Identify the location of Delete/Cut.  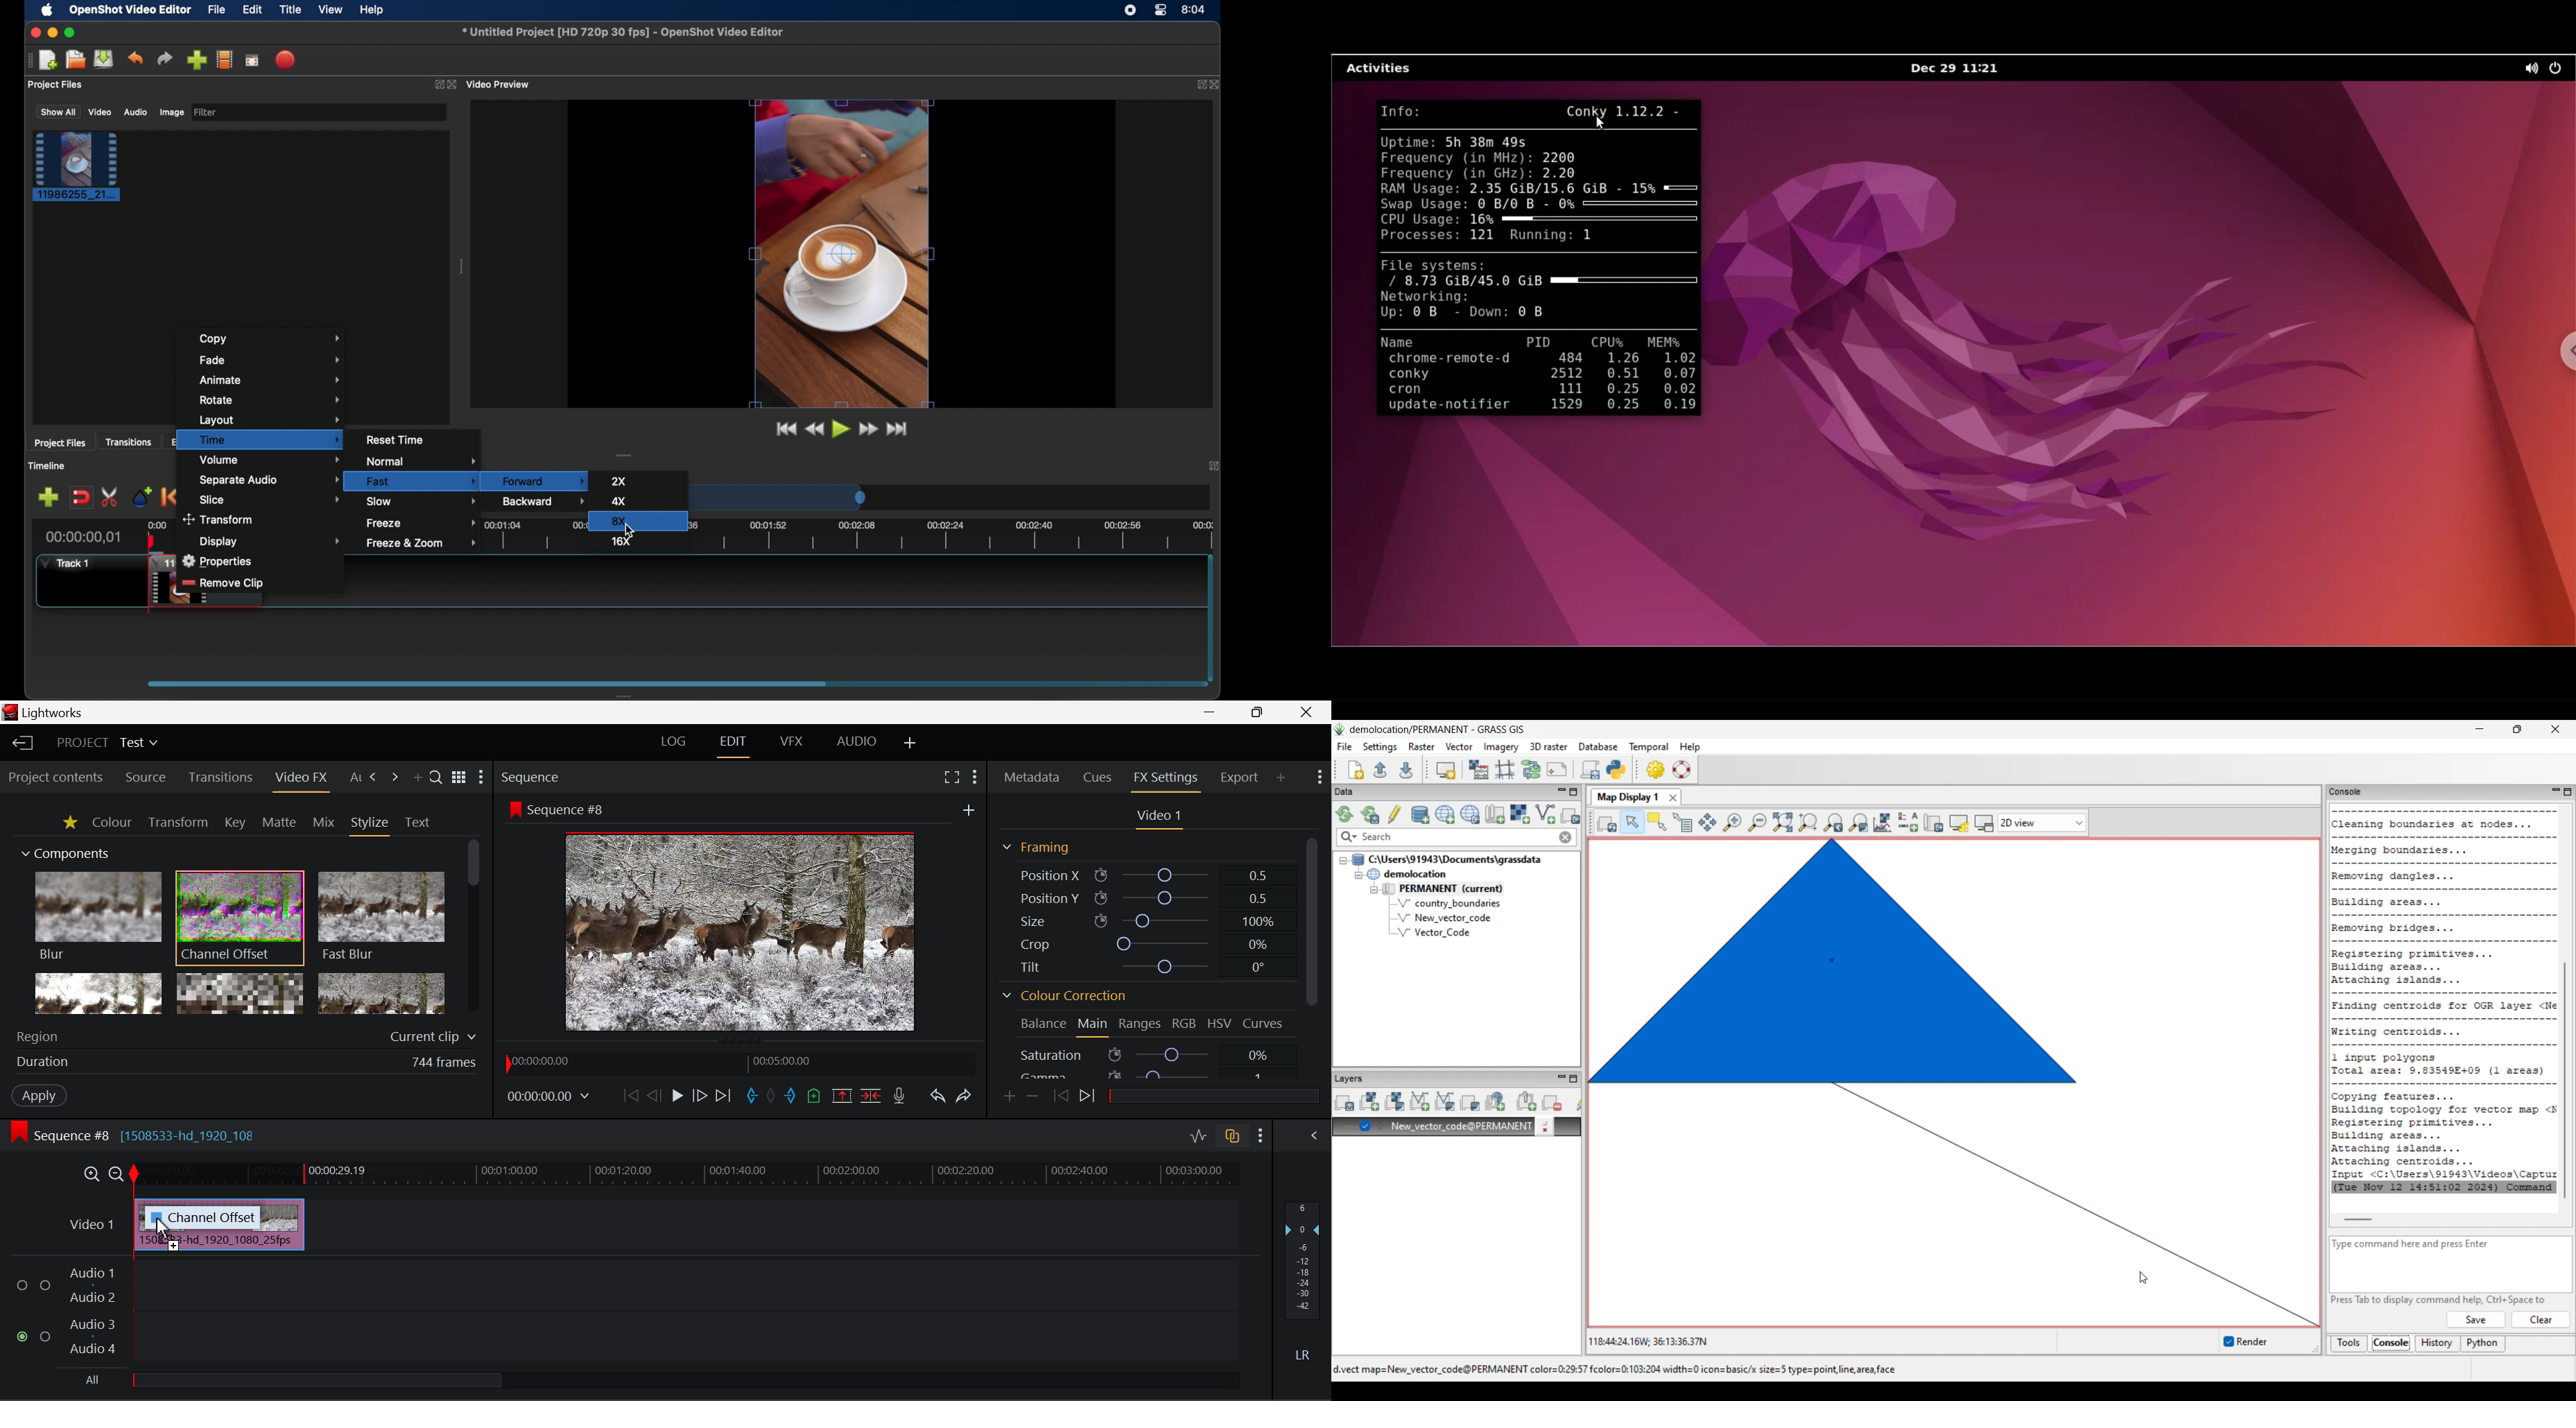
(872, 1097).